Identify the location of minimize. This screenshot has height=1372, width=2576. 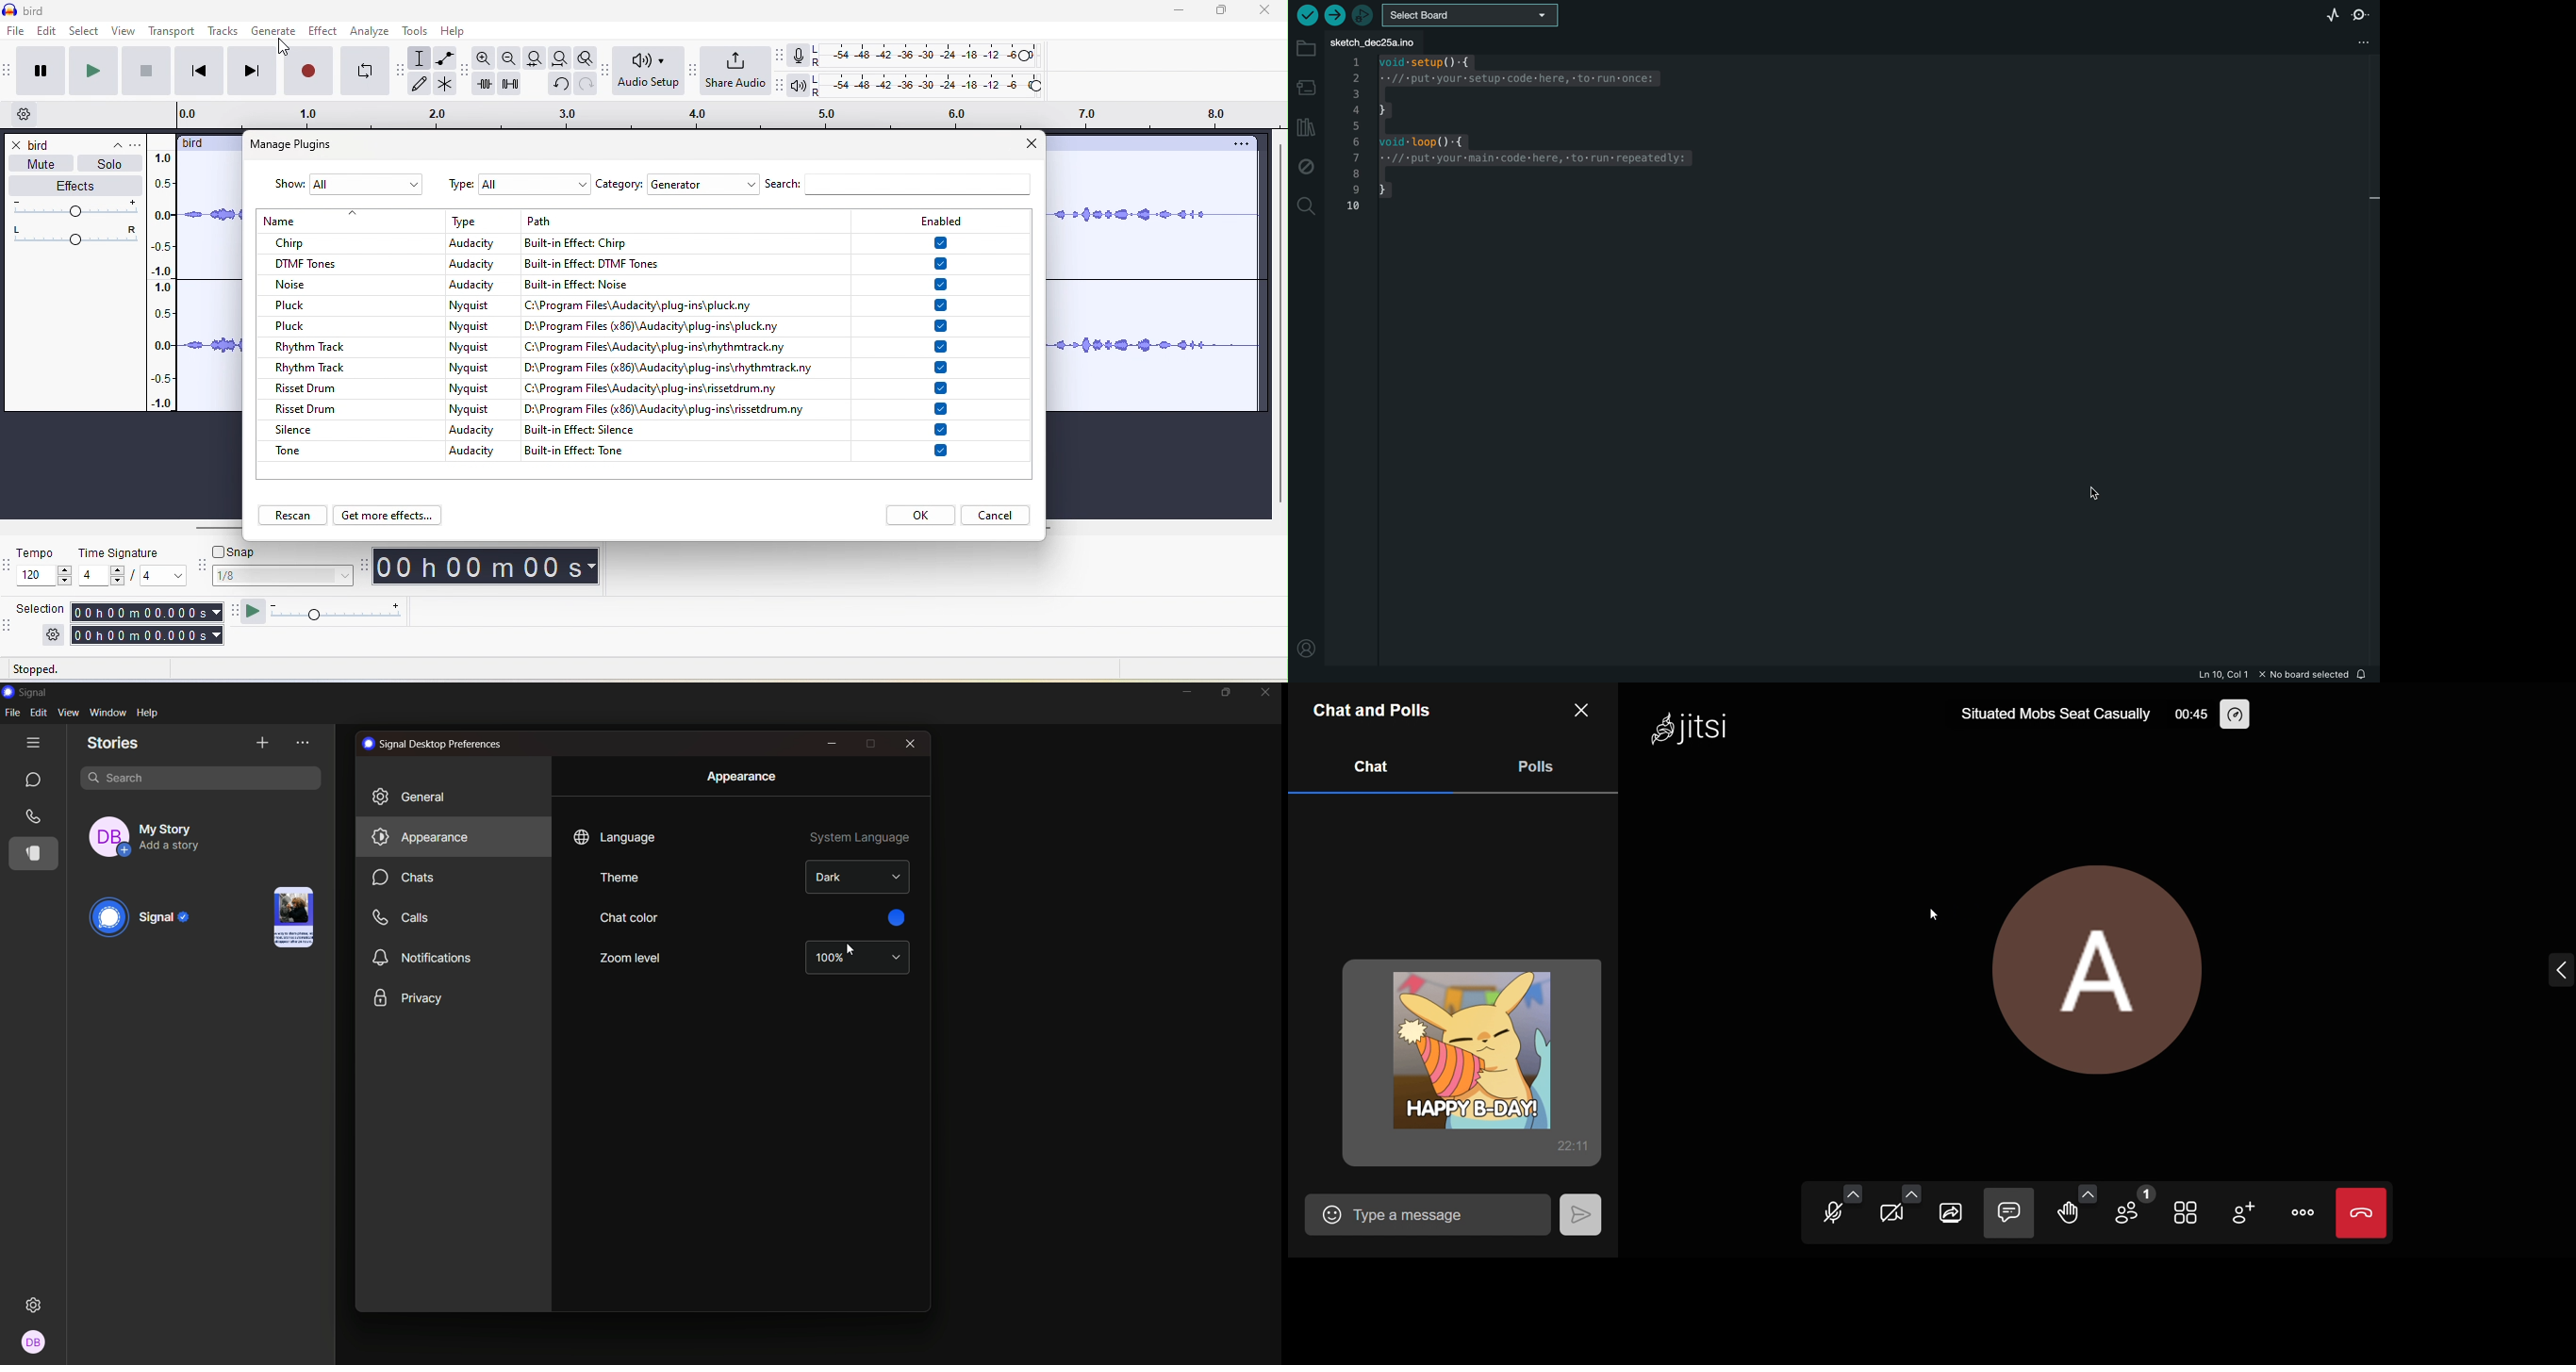
(832, 742).